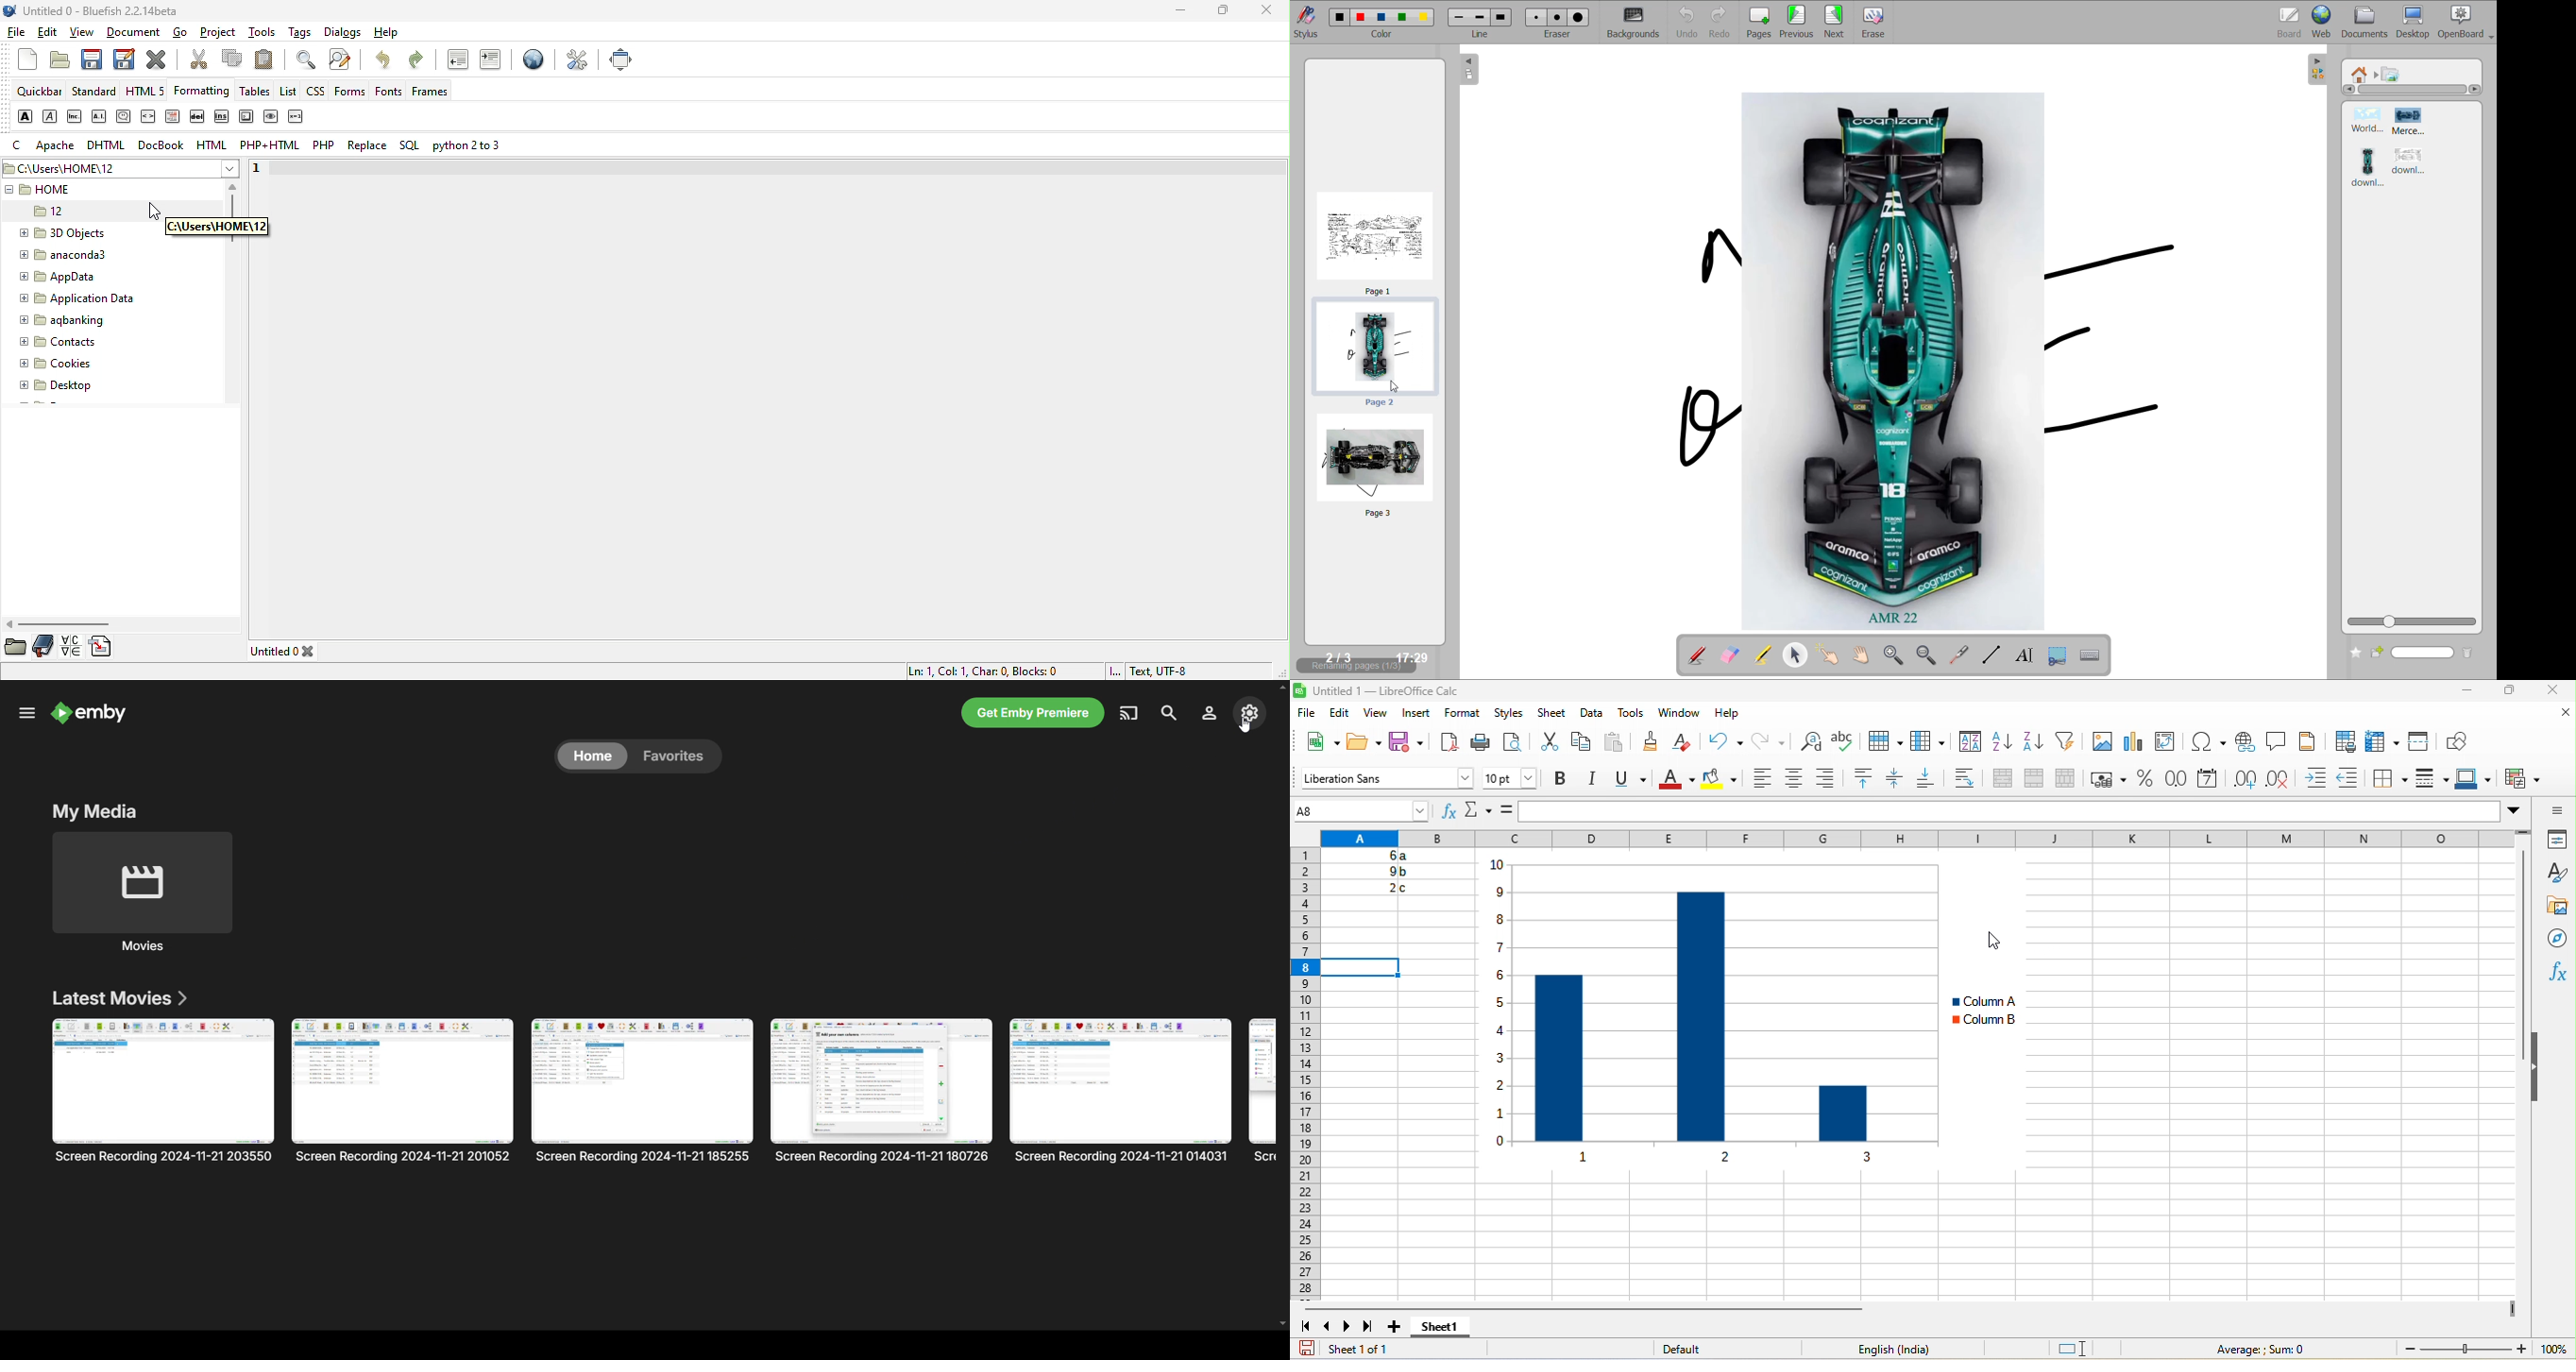 This screenshot has width=2576, height=1372. What do you see at coordinates (1405, 871) in the screenshot?
I see `b` at bounding box center [1405, 871].